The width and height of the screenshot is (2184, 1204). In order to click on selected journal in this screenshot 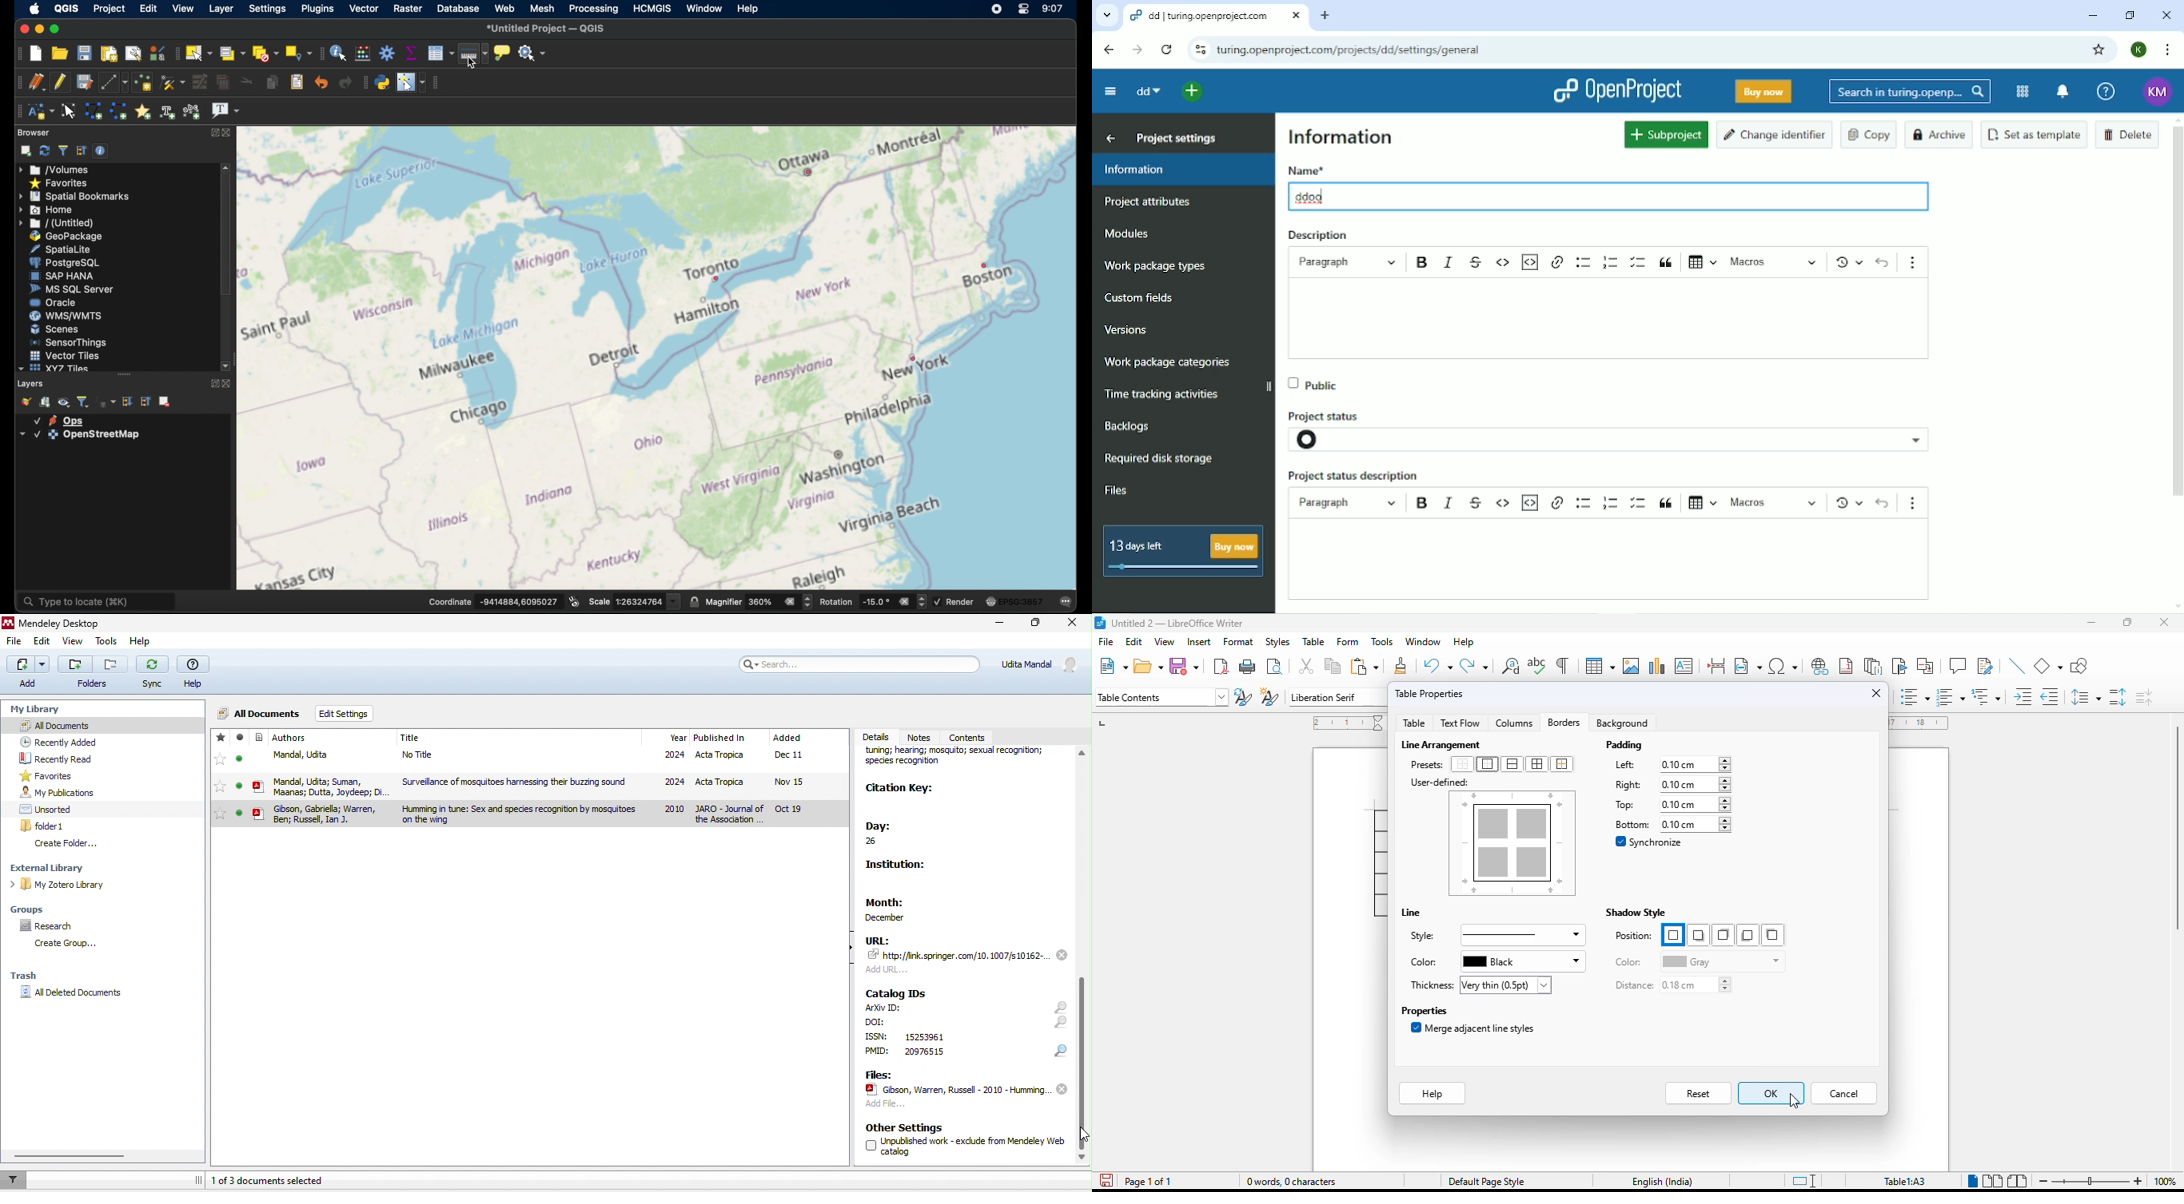, I will do `click(528, 815)`.